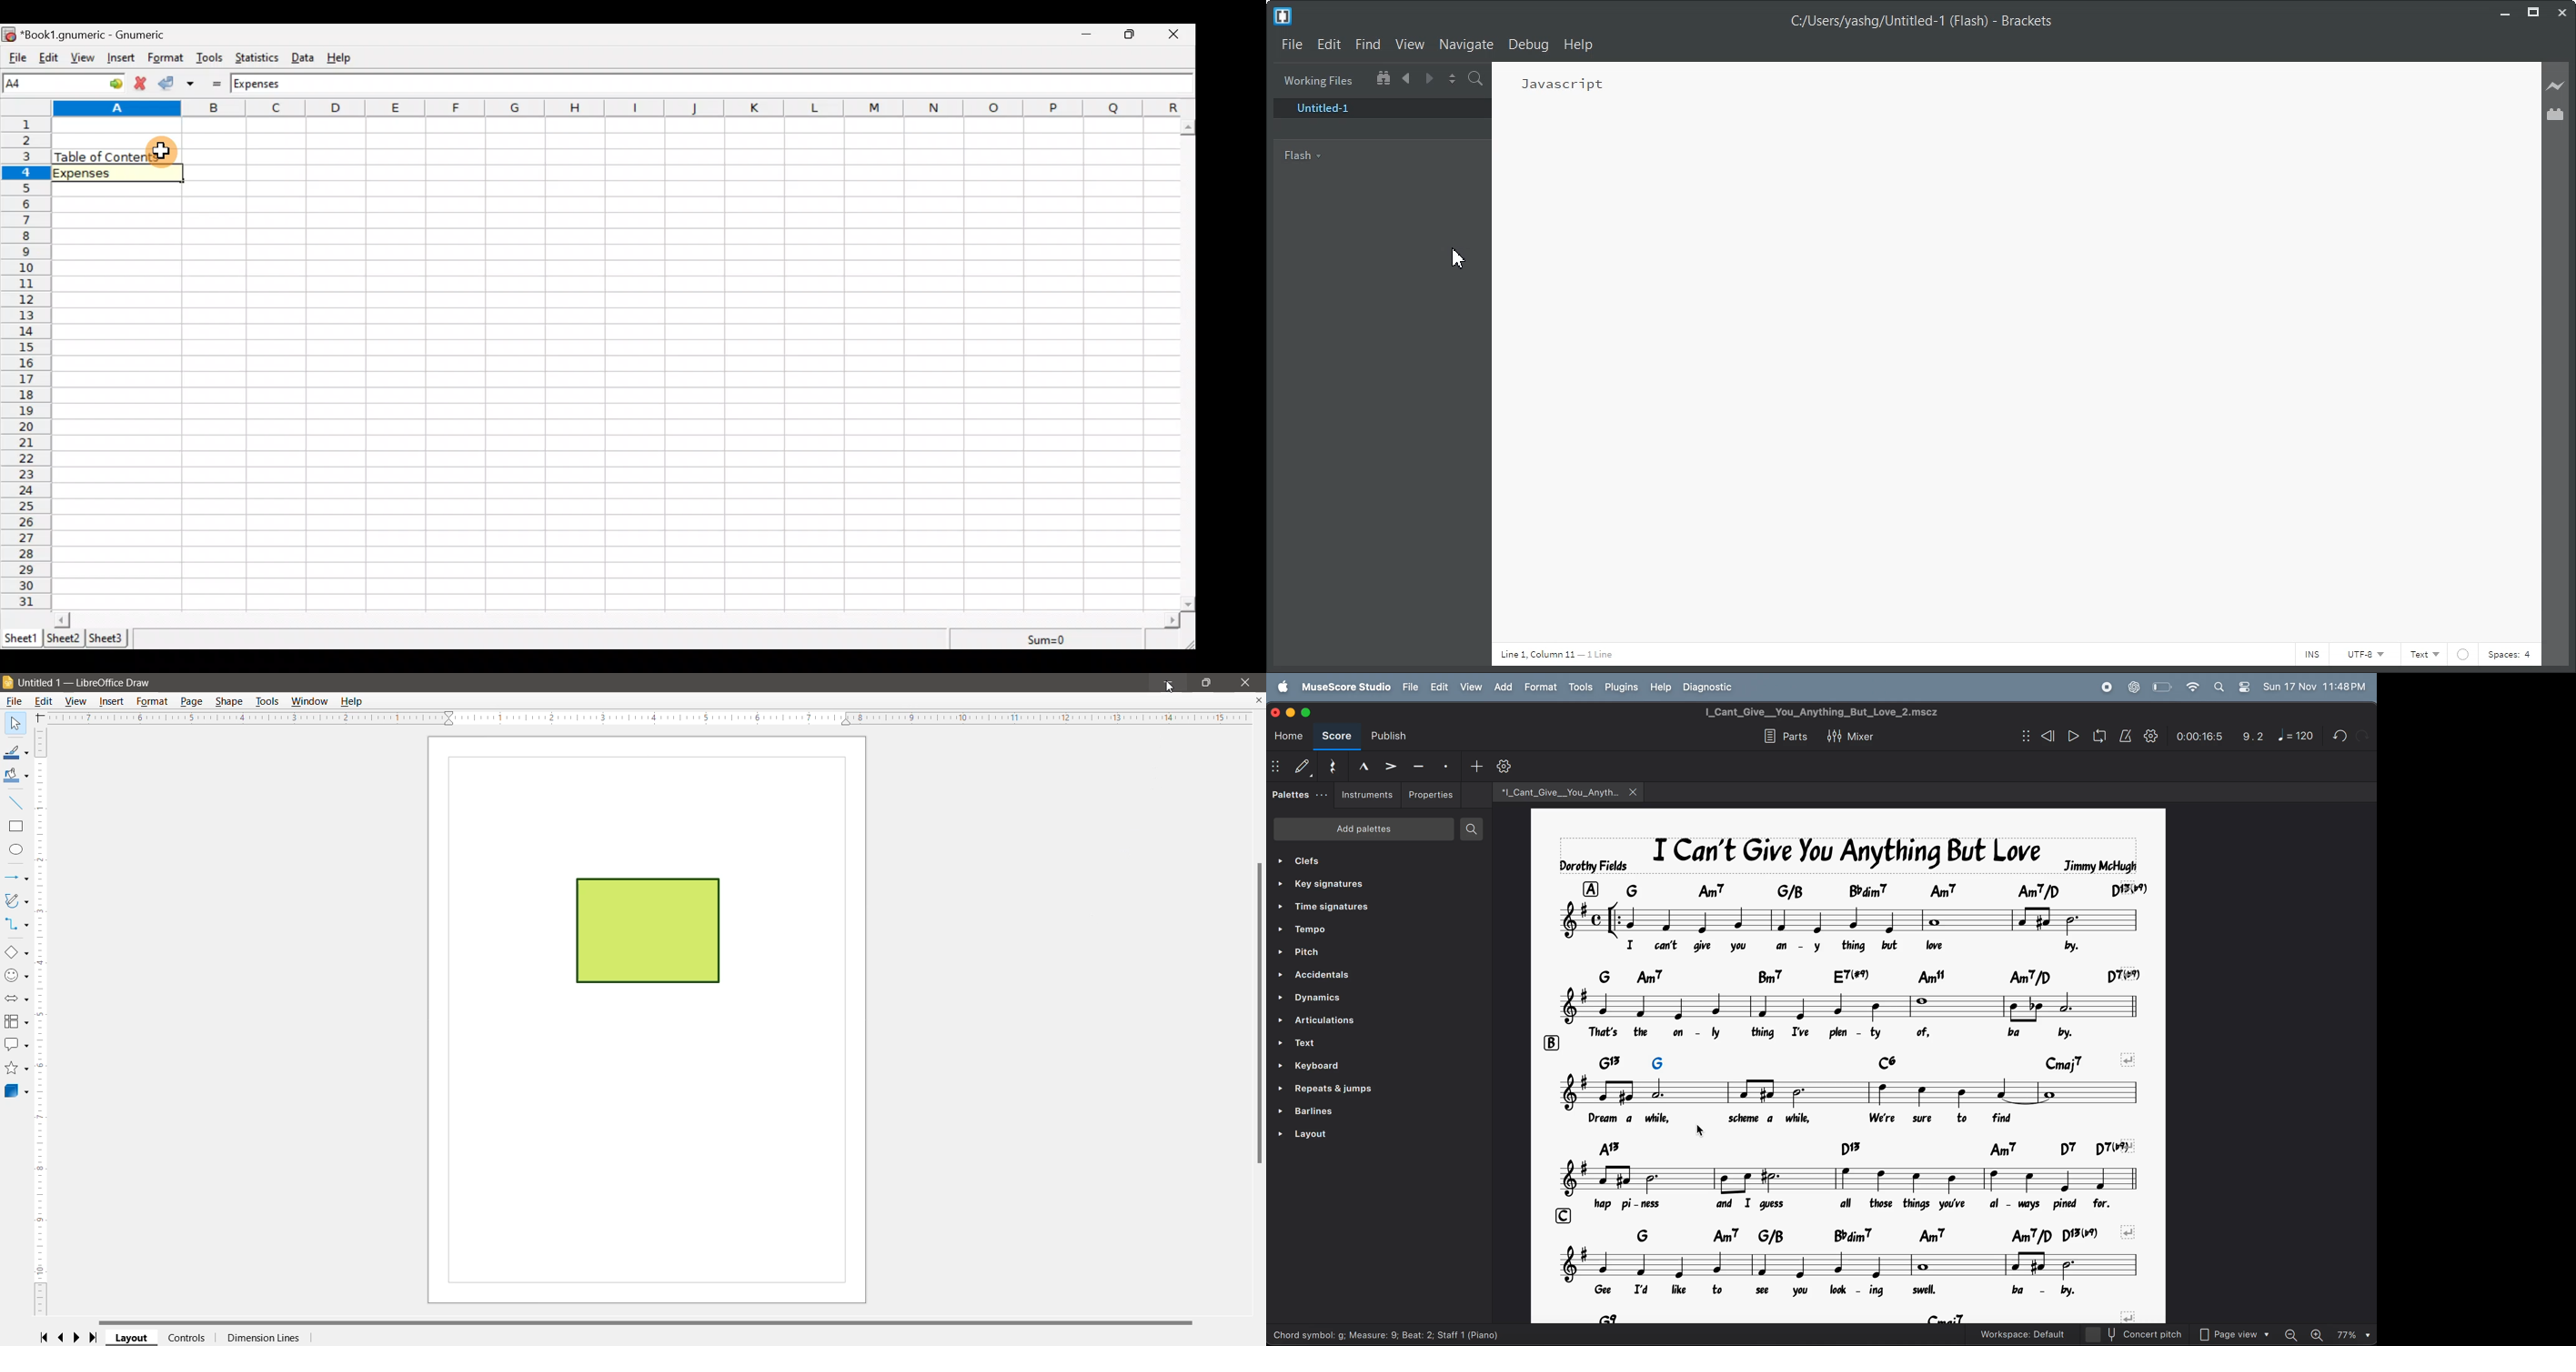  I want to click on C:/Users/yashg/Untitled-1 (Flash) - Brackets, so click(1921, 22).